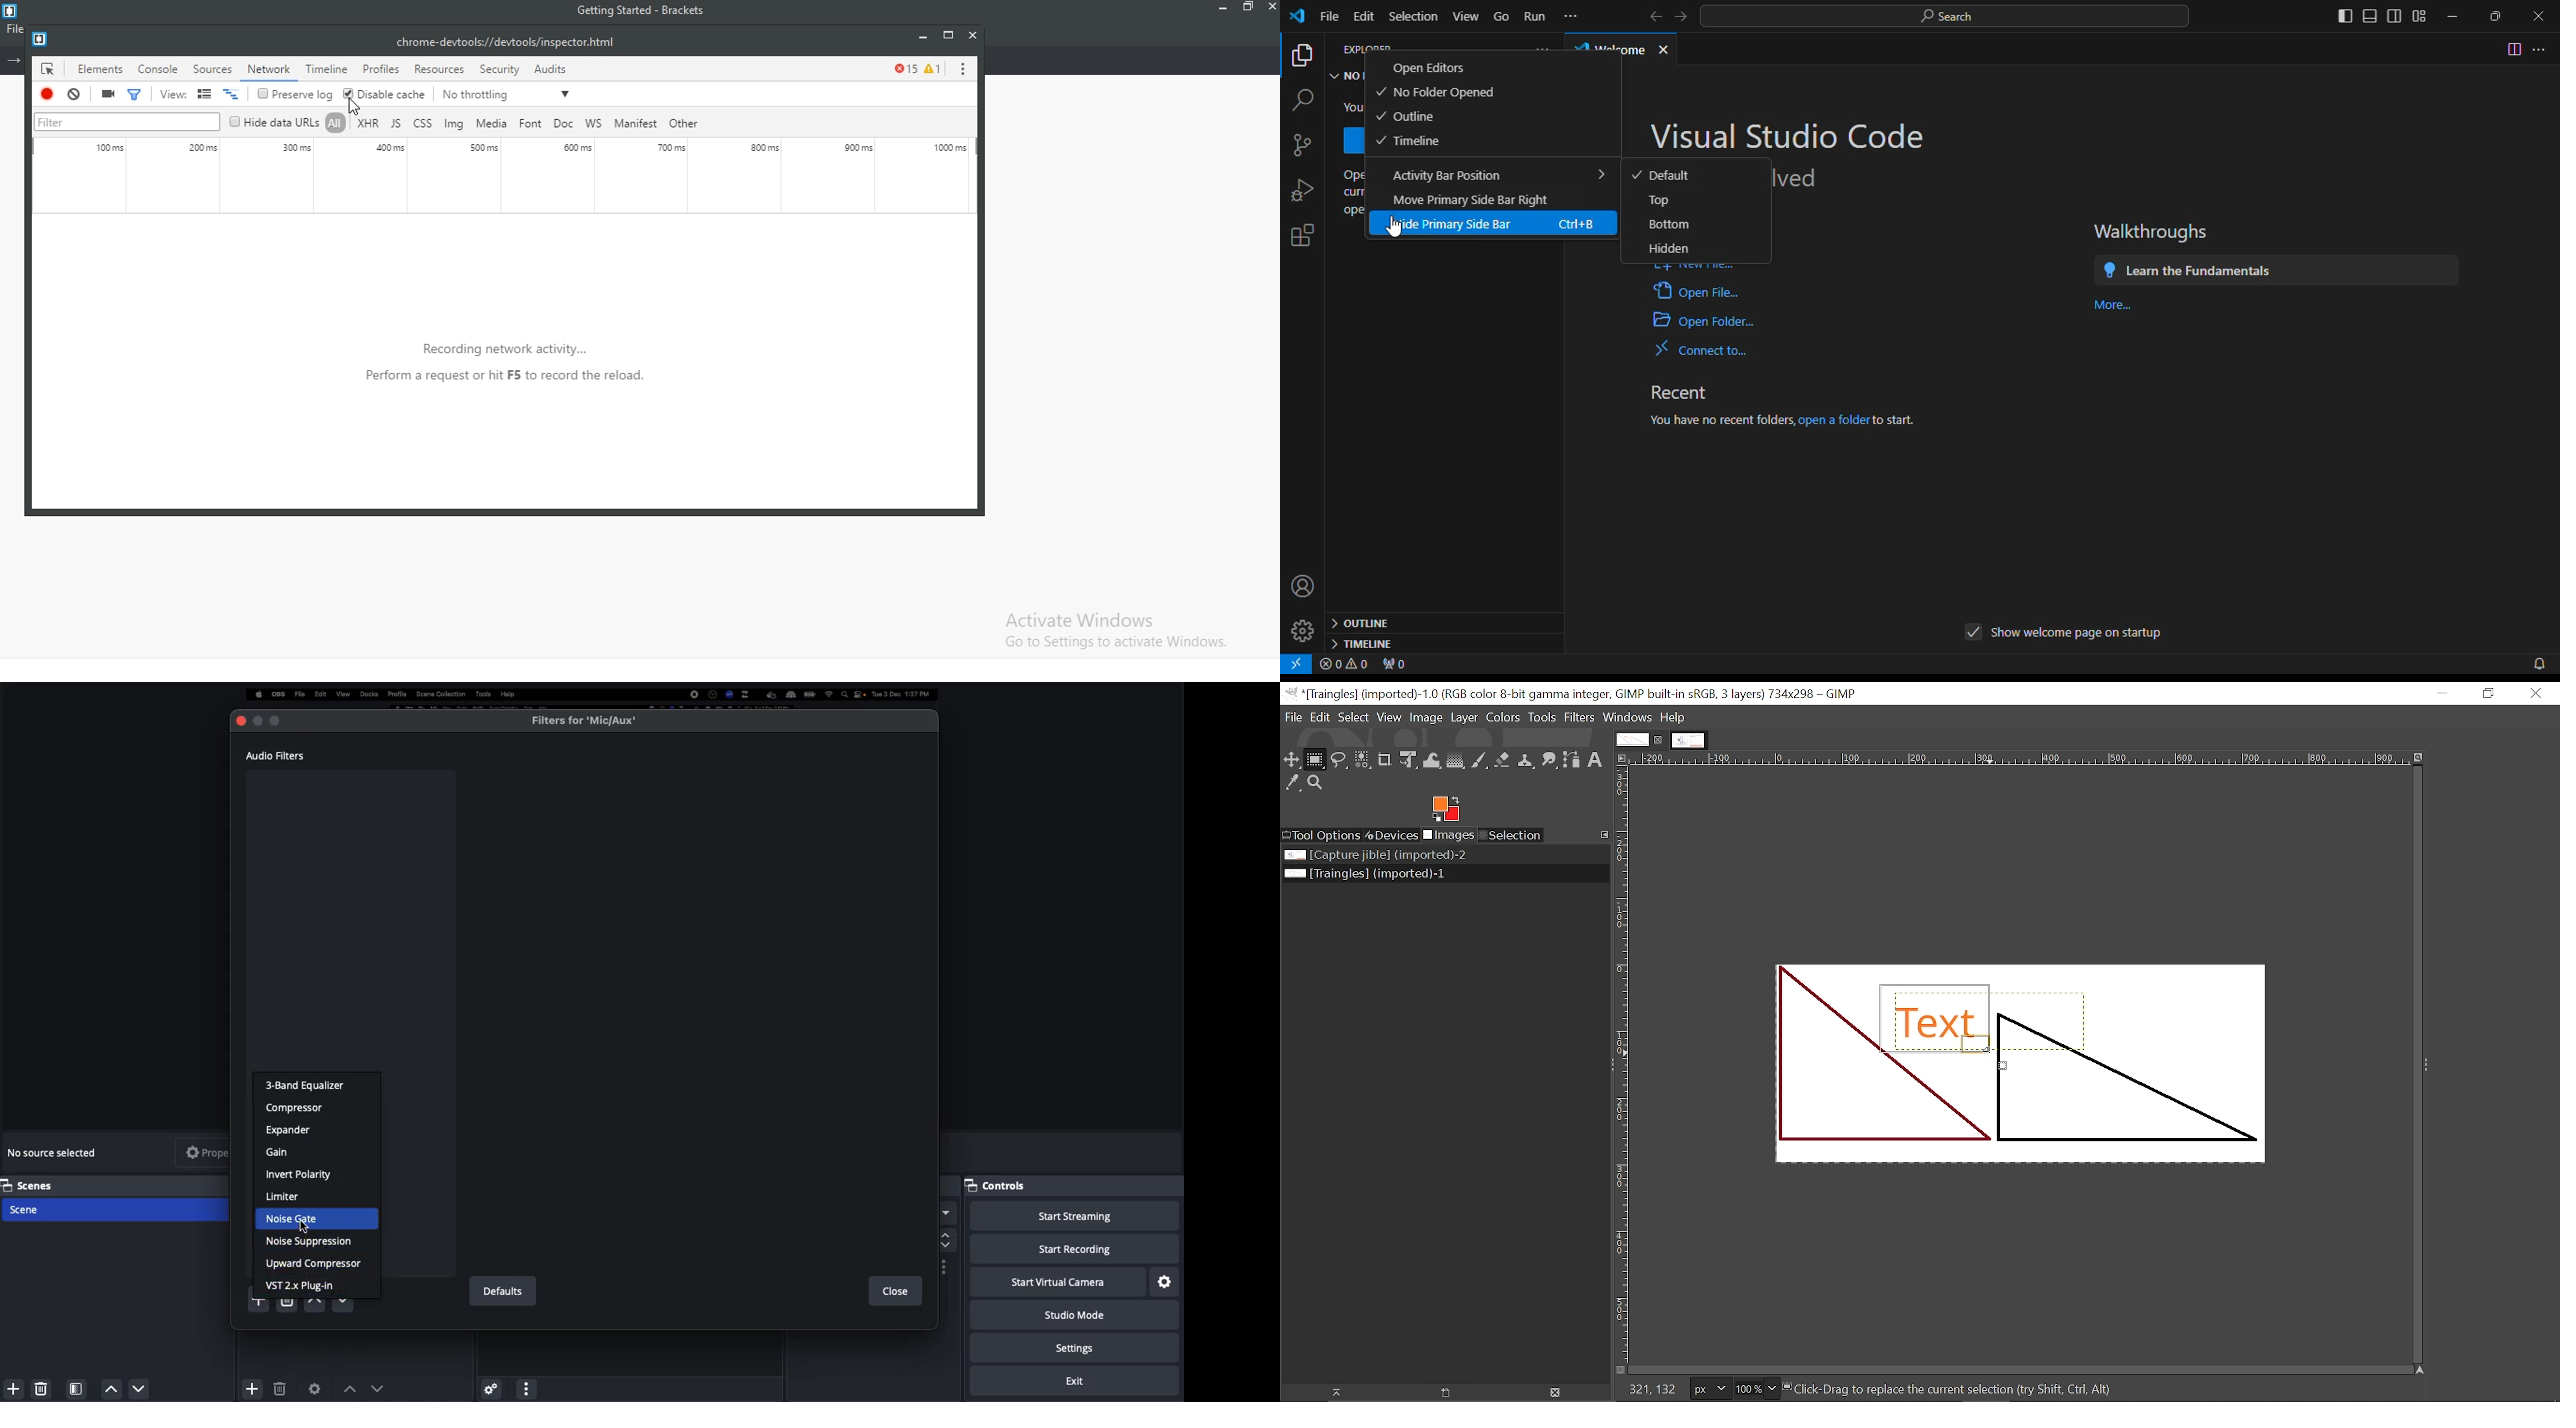  Describe the element at coordinates (1302, 99) in the screenshot. I see `find` at that location.